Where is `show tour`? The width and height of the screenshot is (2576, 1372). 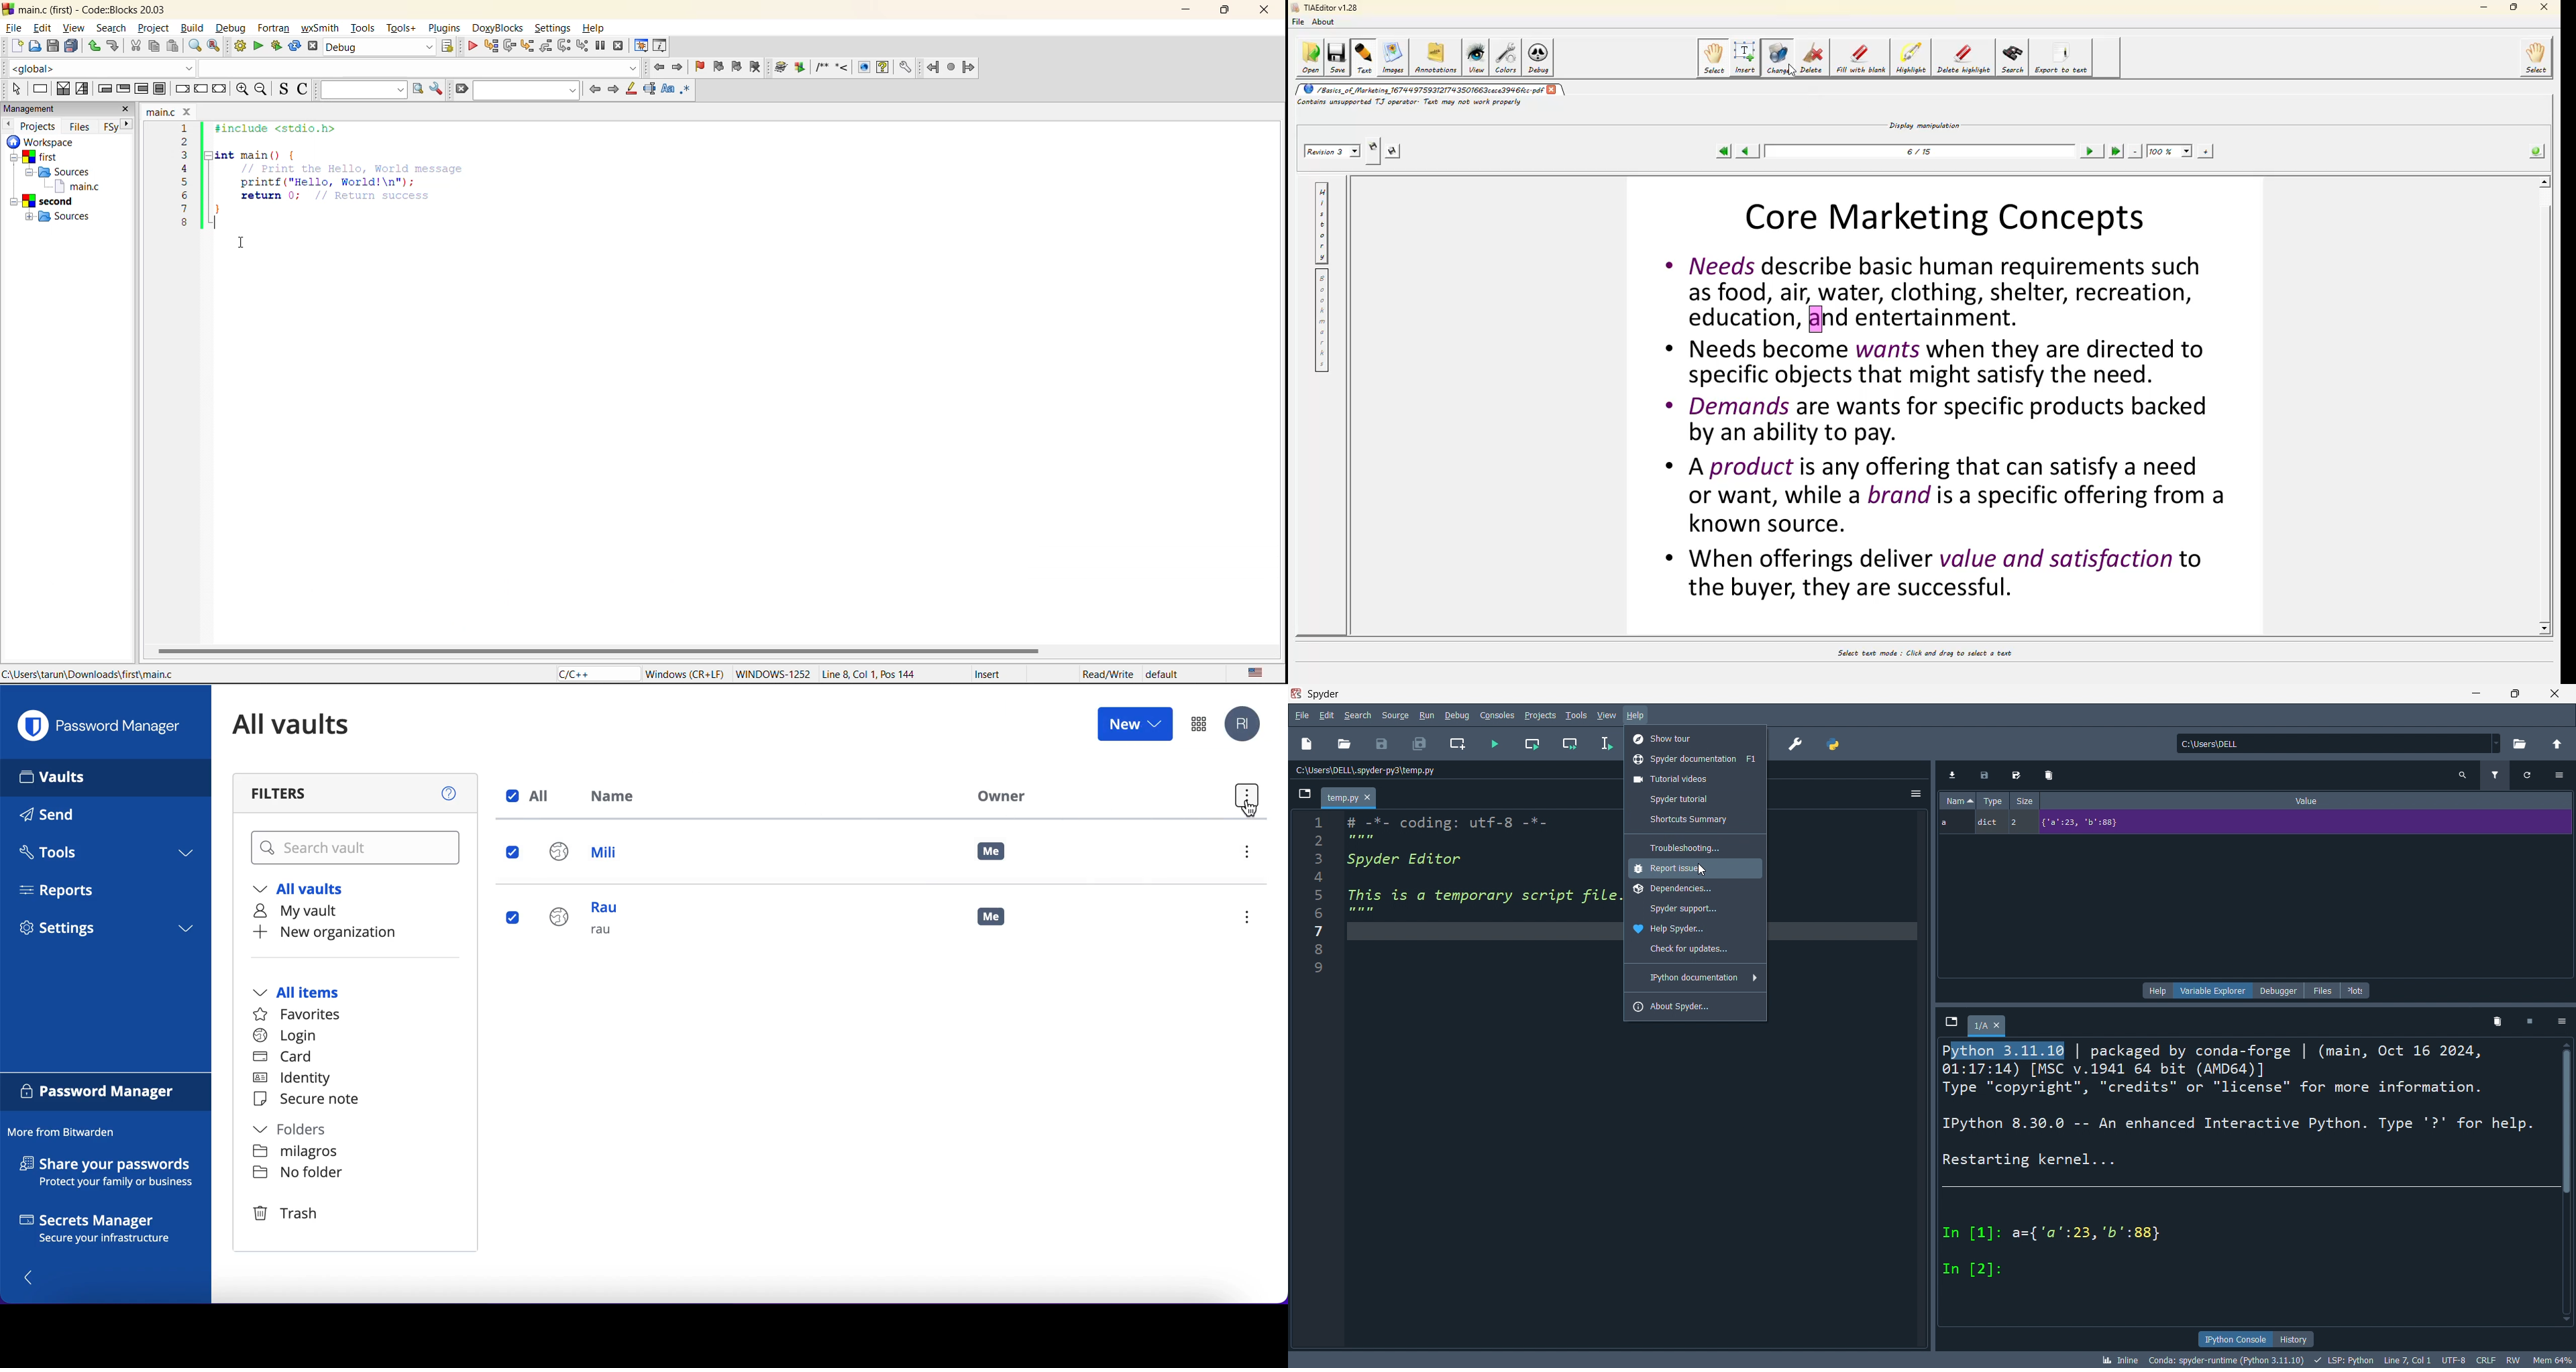 show tour is located at coordinates (1695, 739).